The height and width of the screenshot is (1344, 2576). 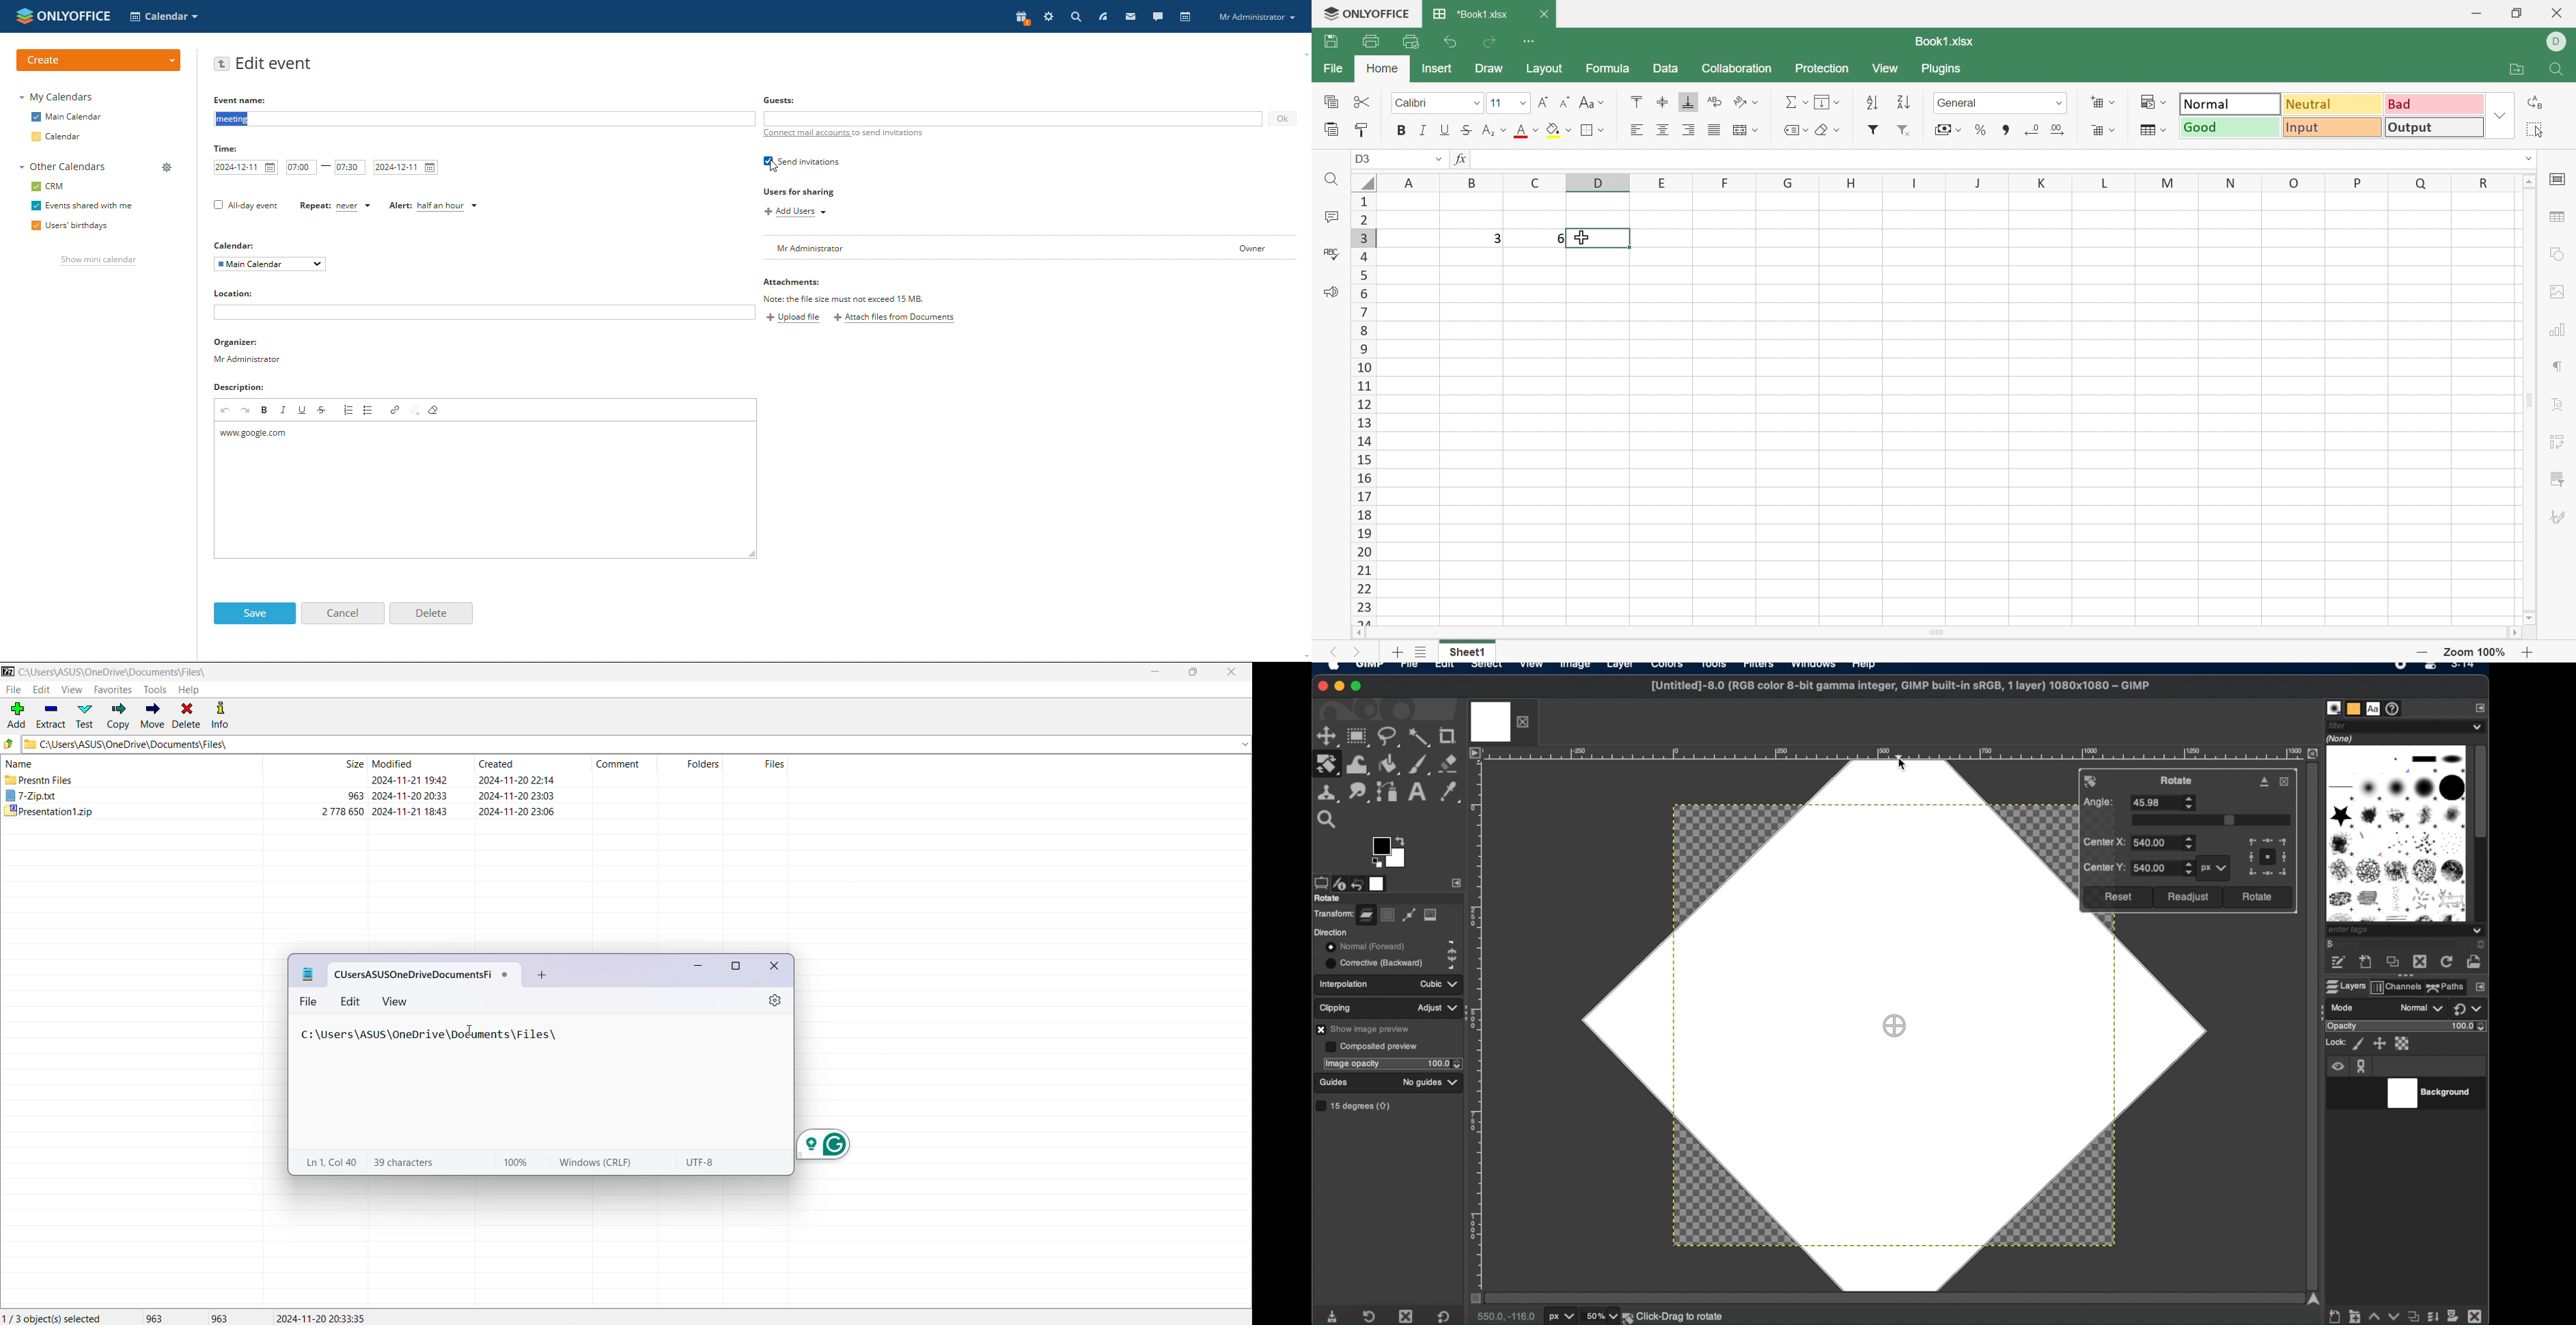 What do you see at coordinates (1943, 67) in the screenshot?
I see `Plugins` at bounding box center [1943, 67].